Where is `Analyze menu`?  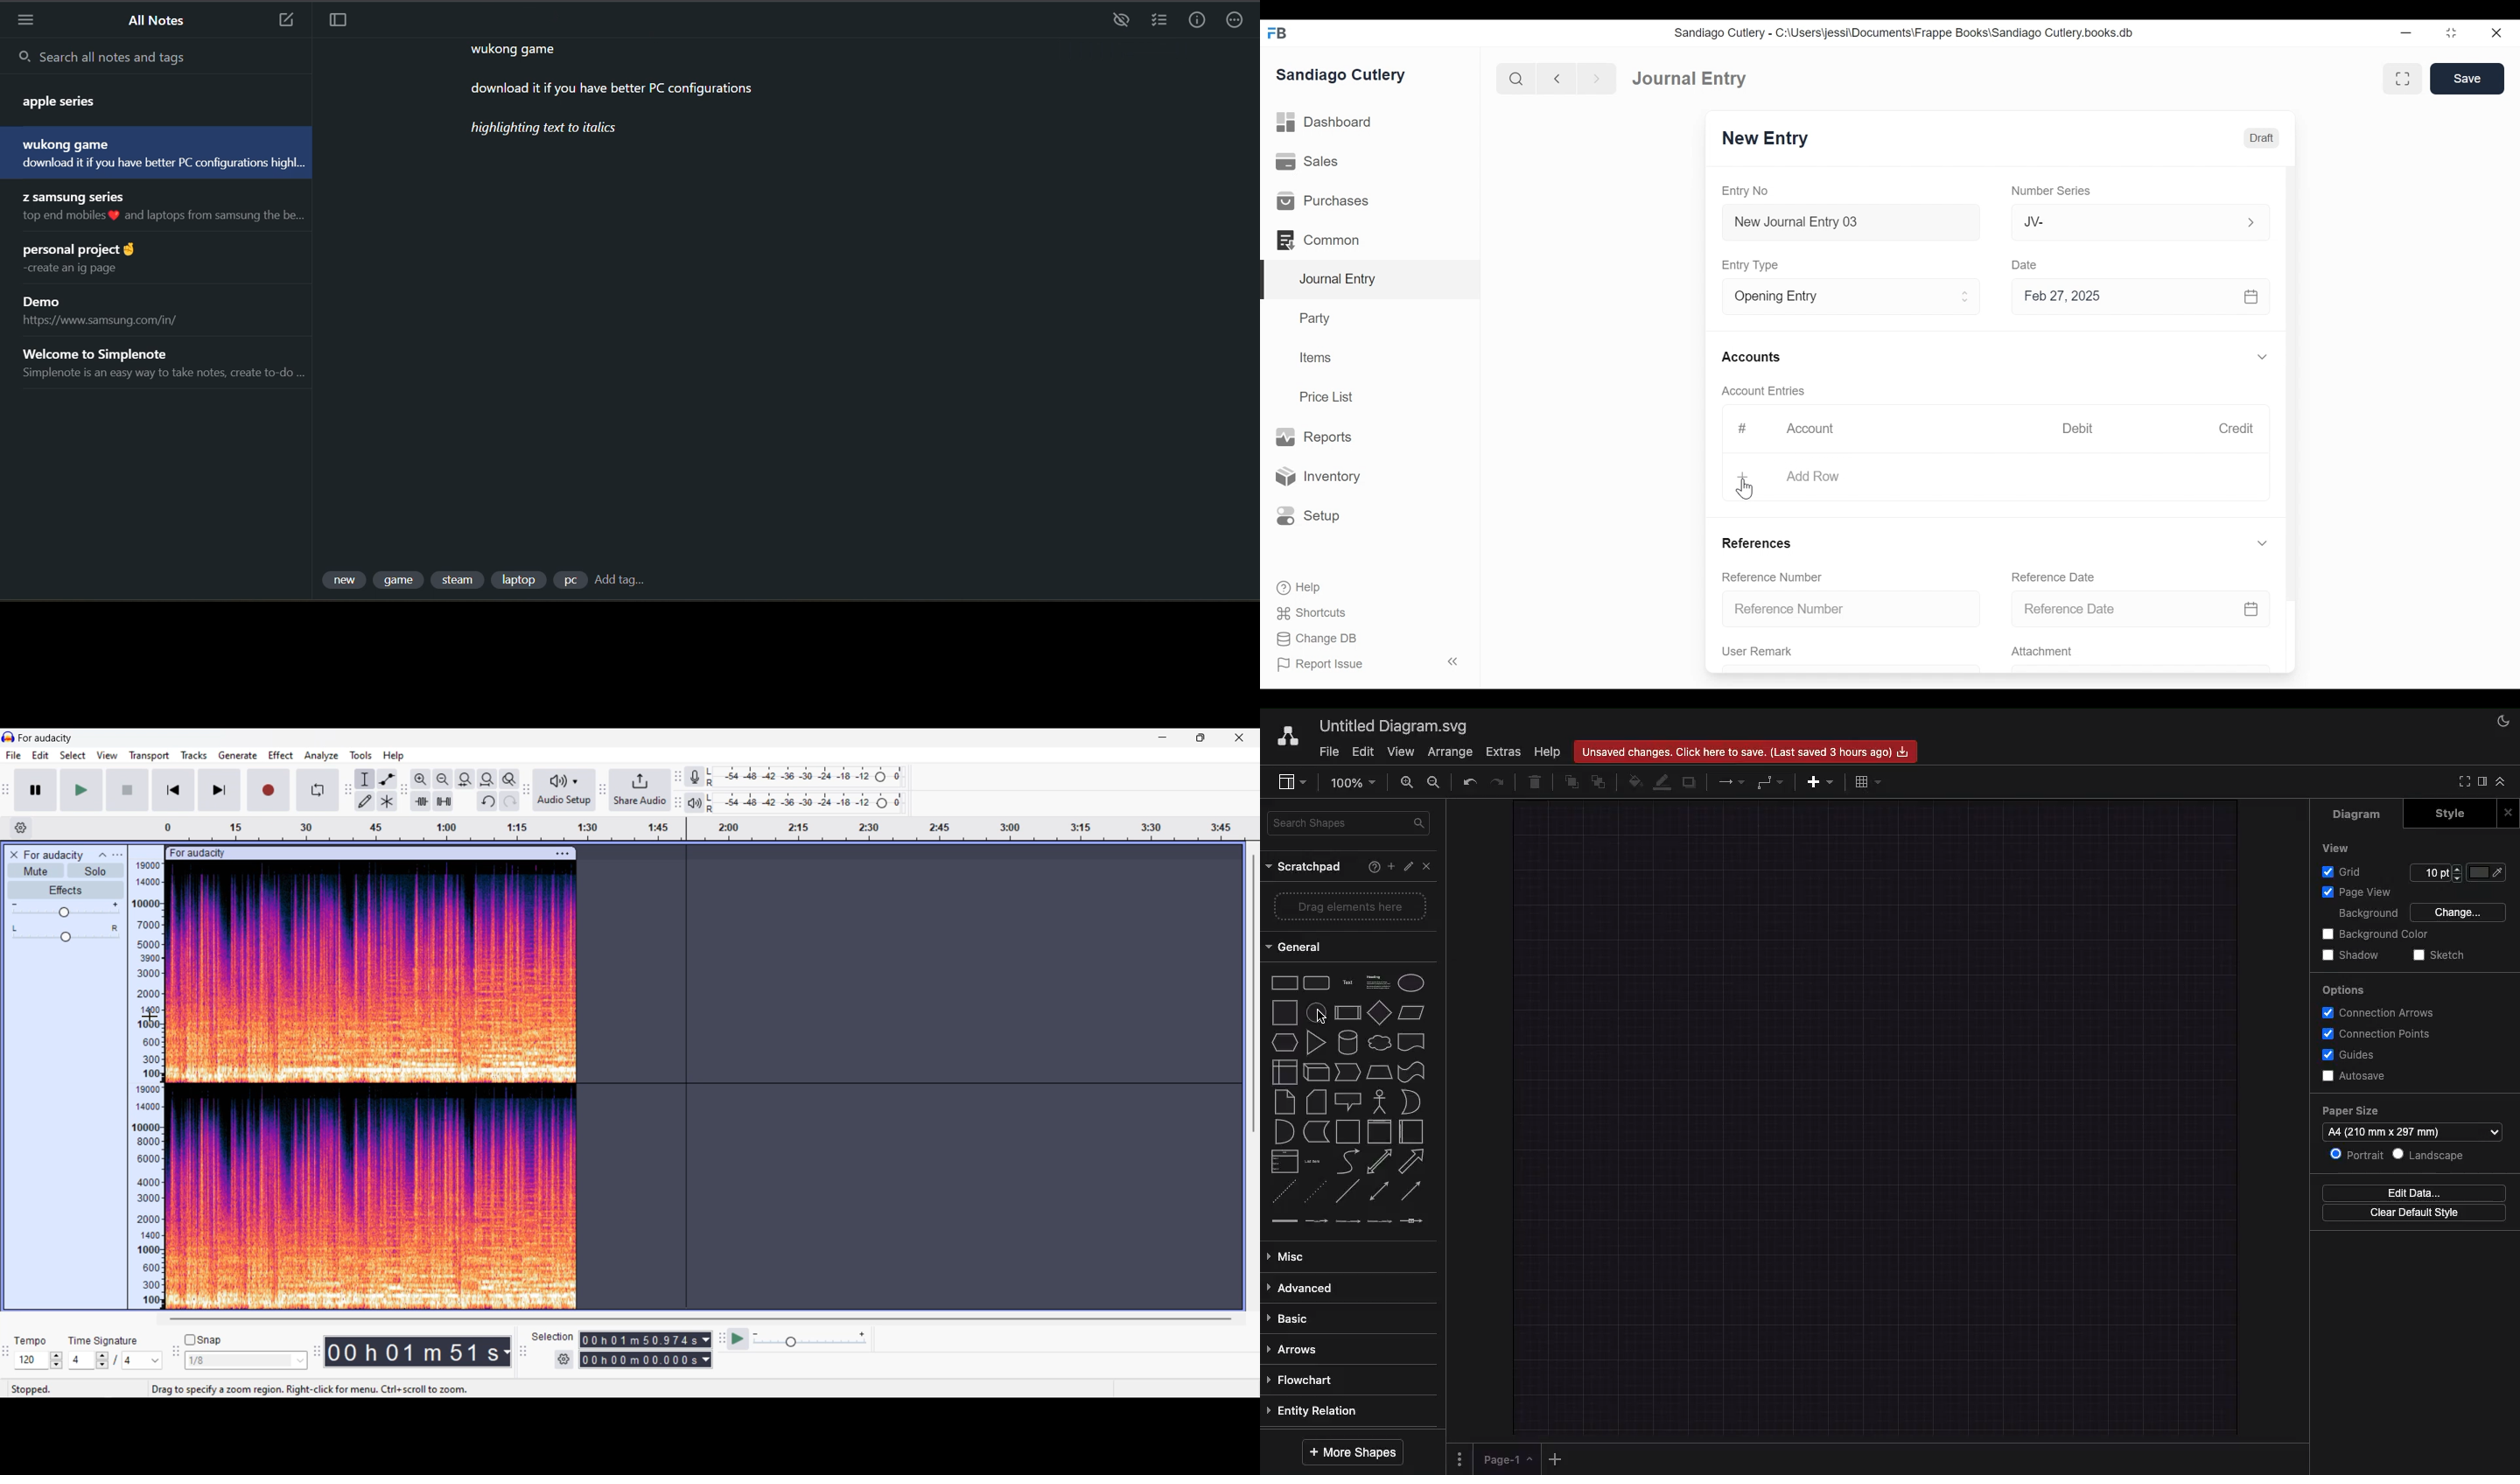
Analyze menu is located at coordinates (322, 756).